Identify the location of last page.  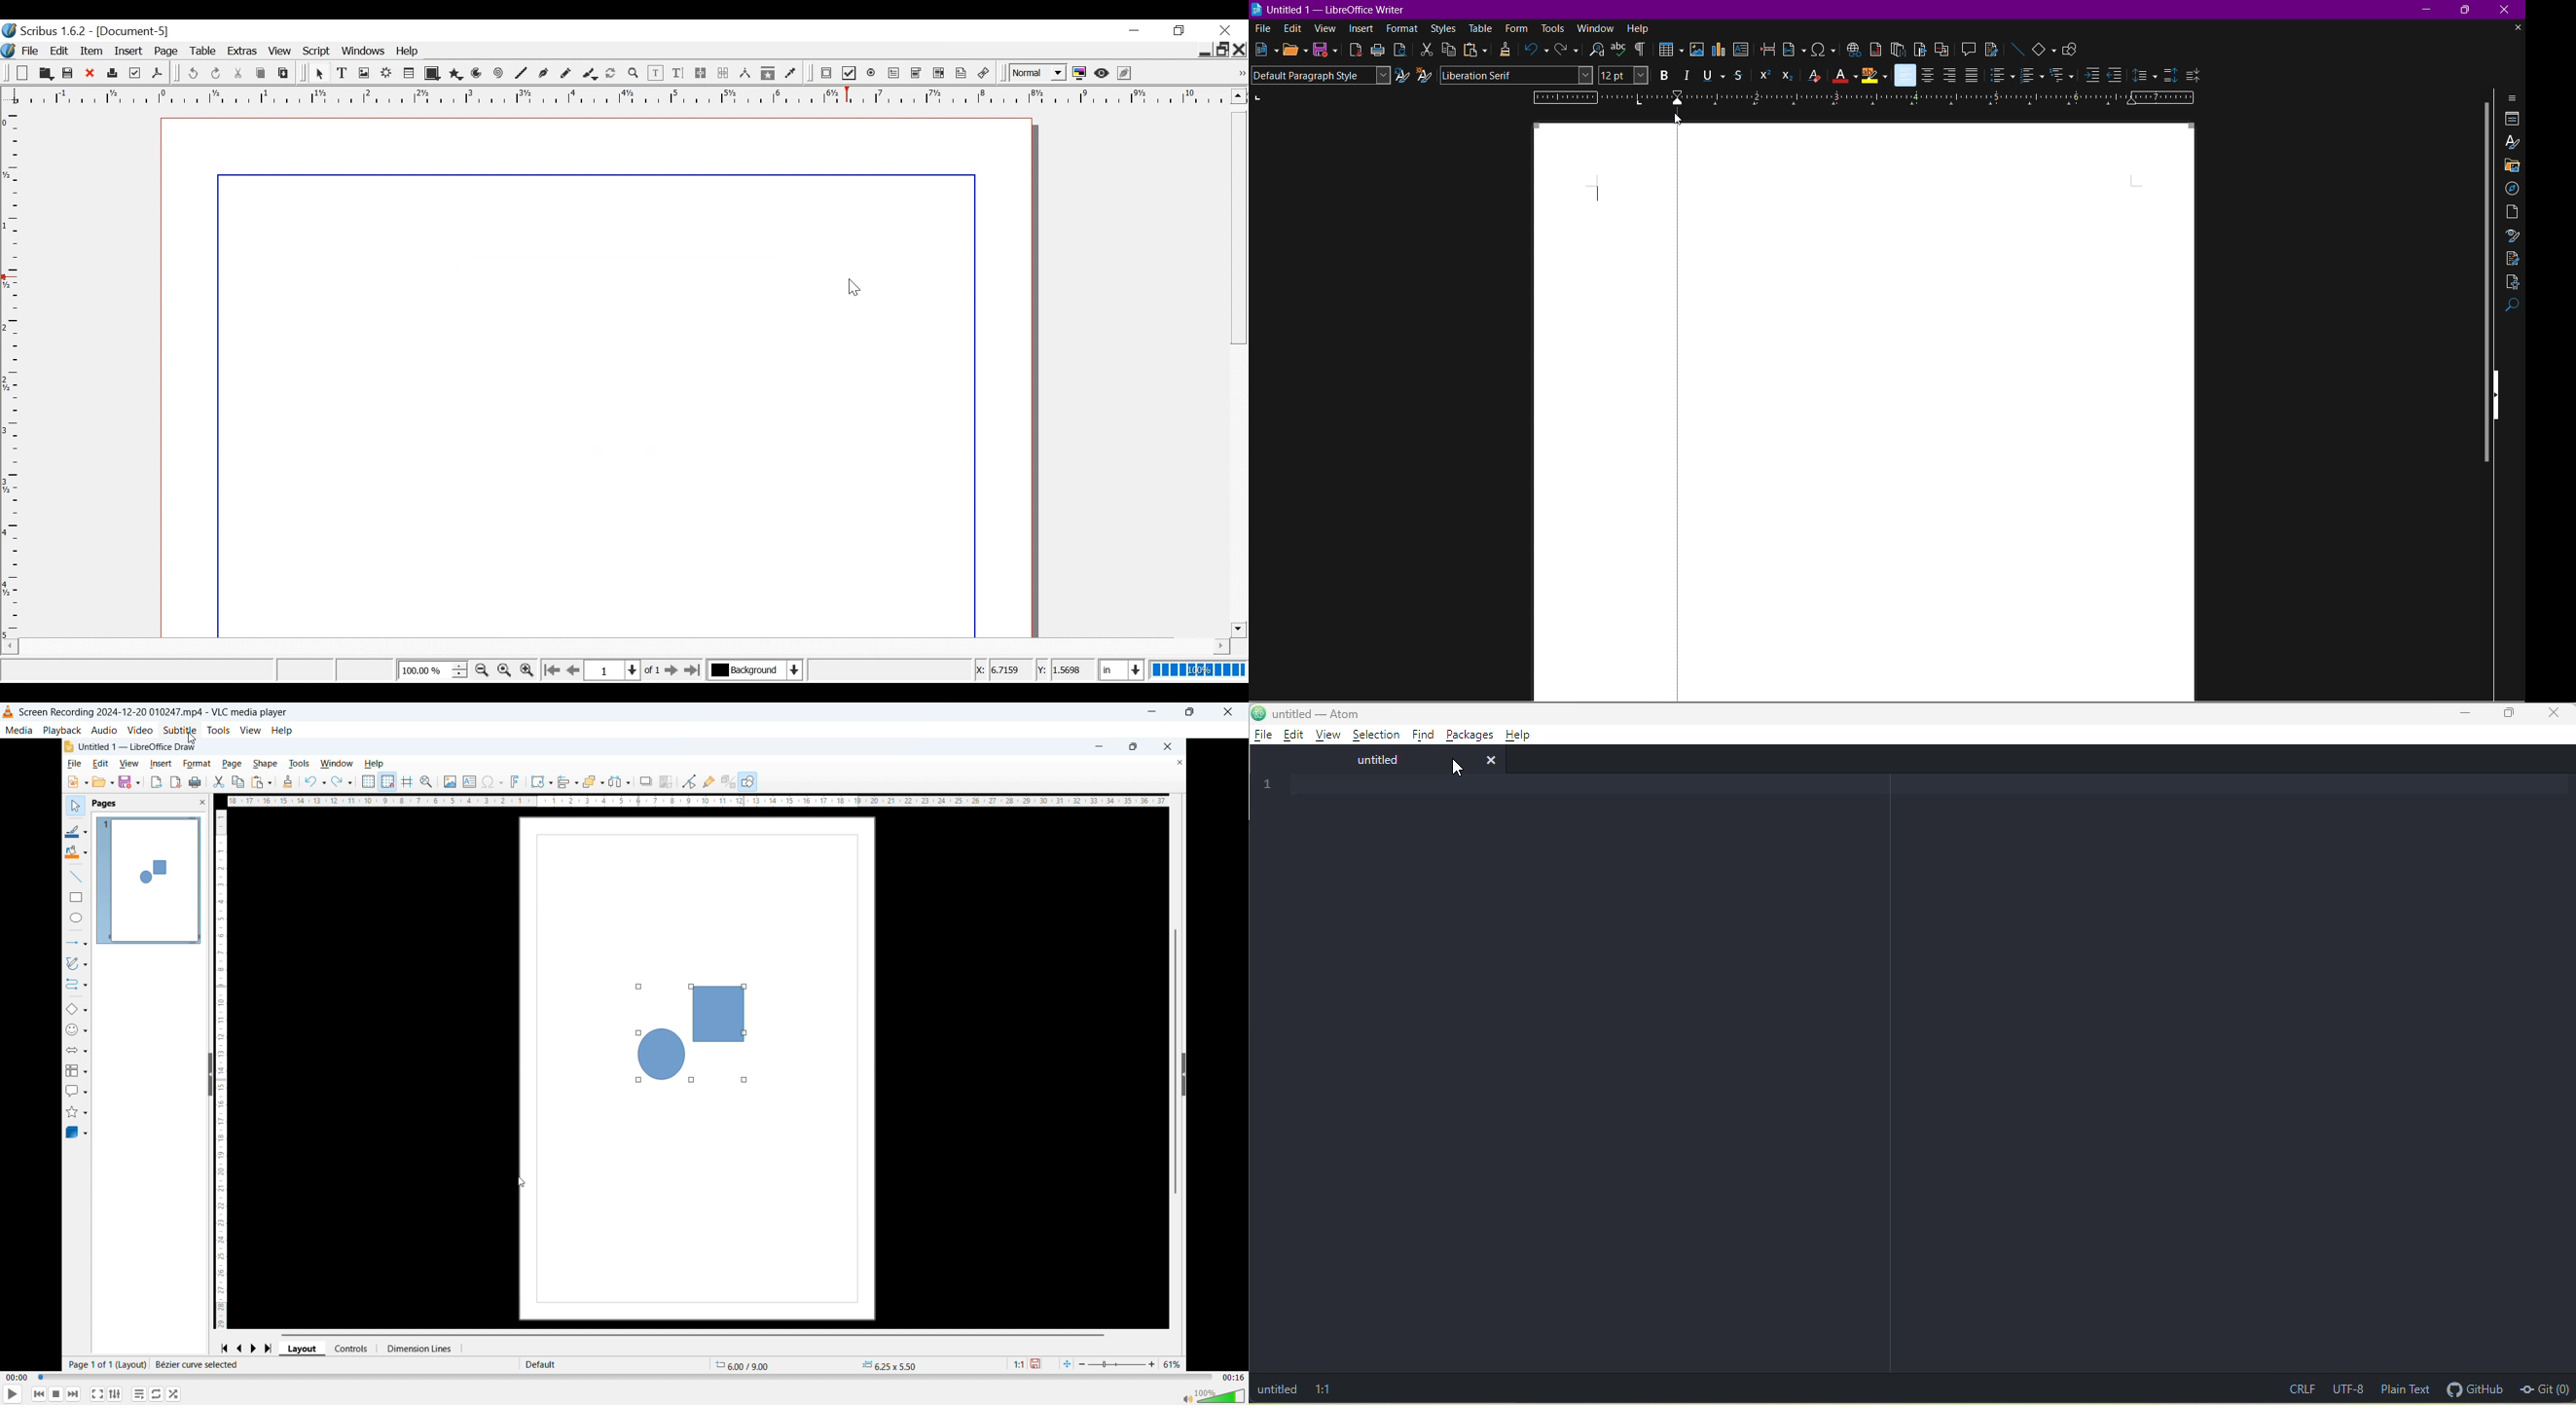
(272, 1346).